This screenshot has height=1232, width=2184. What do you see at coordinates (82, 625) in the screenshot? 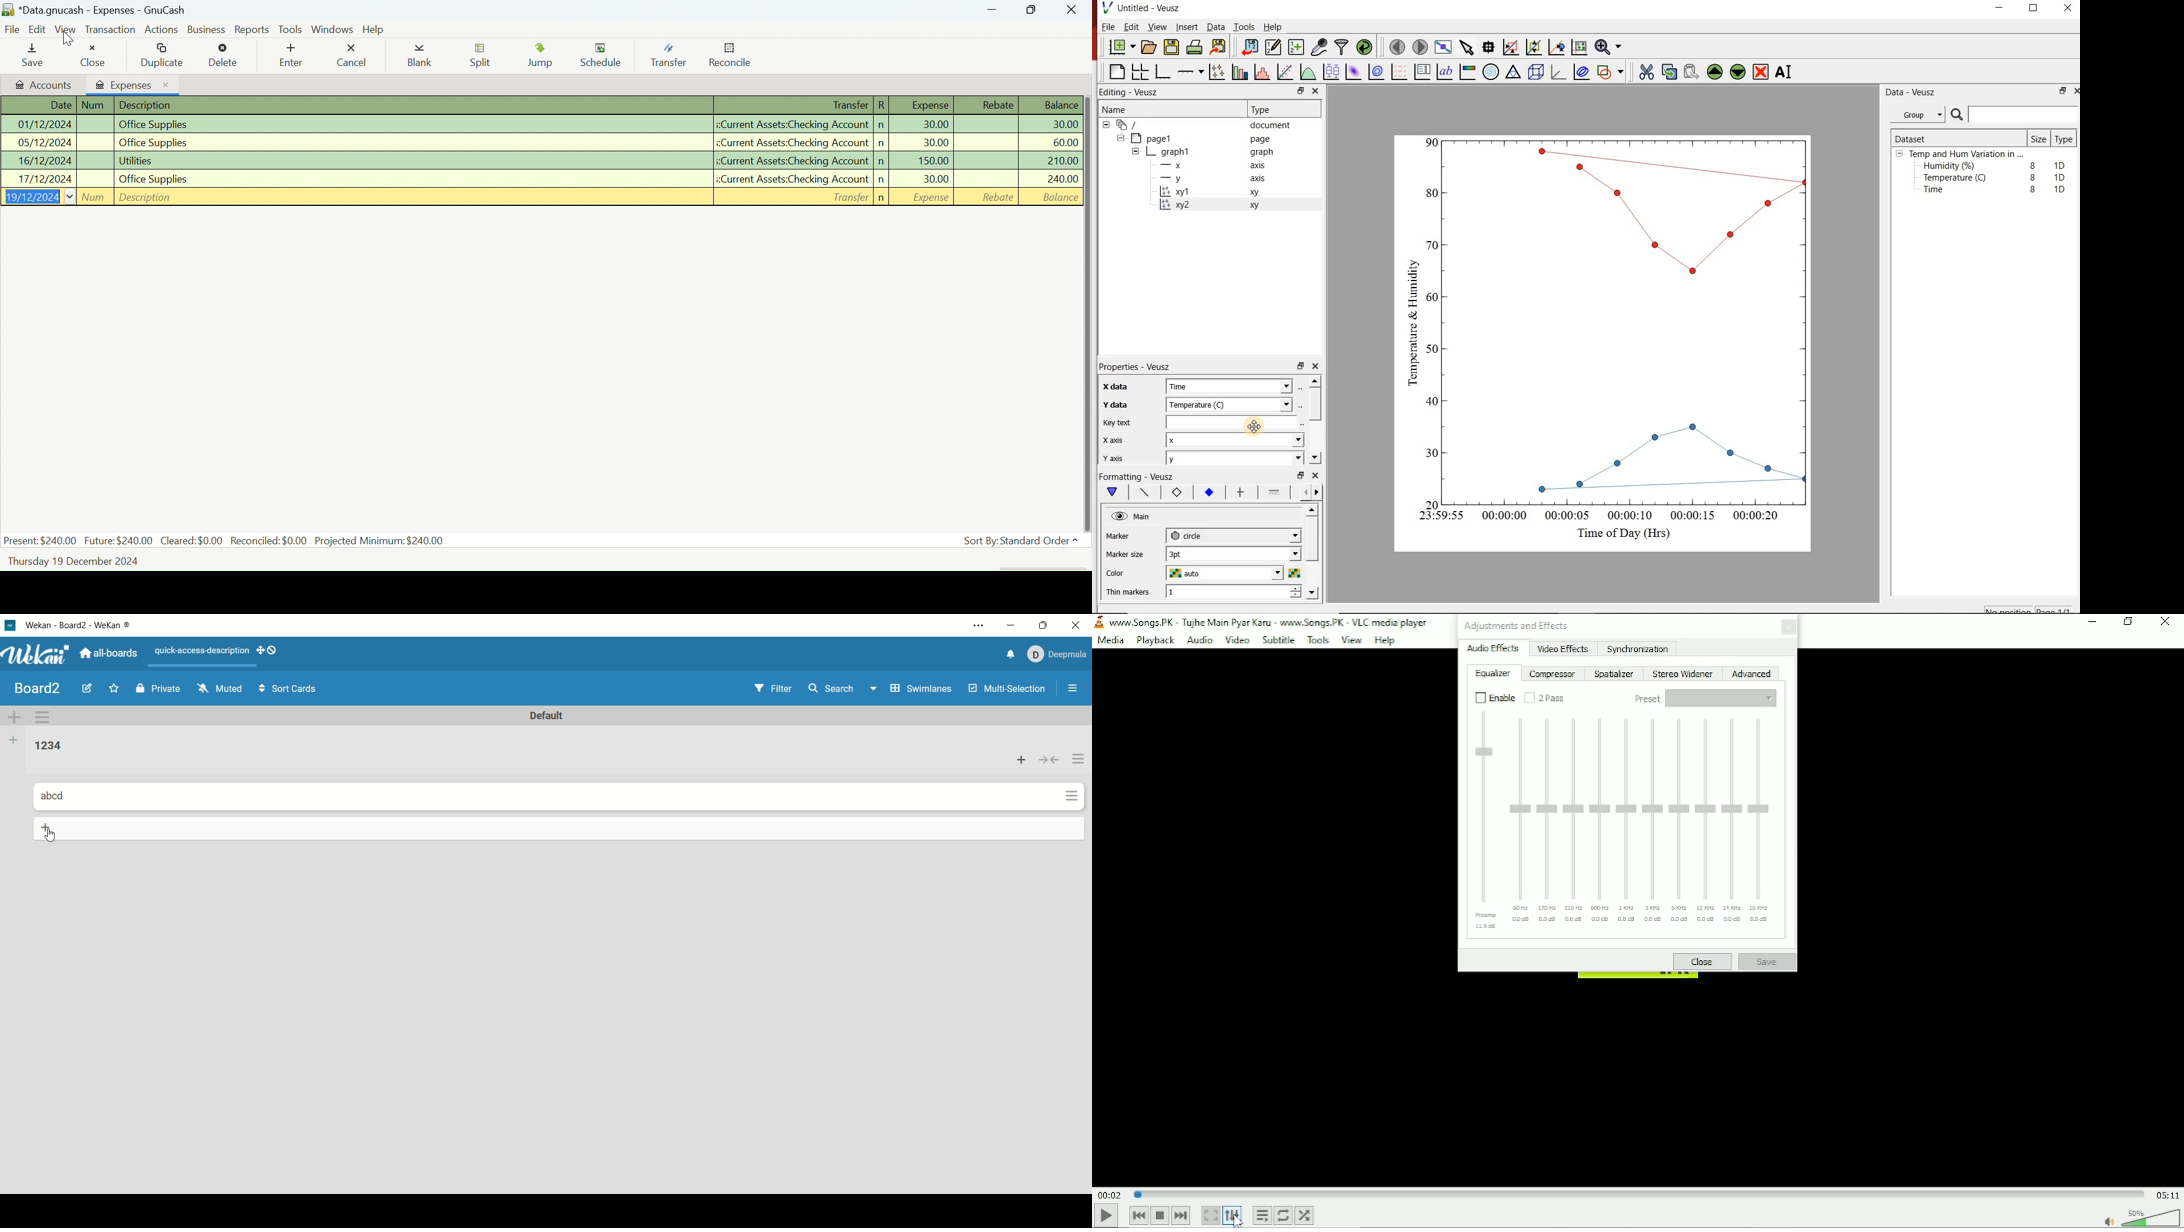
I see `wekan-wekan` at bounding box center [82, 625].